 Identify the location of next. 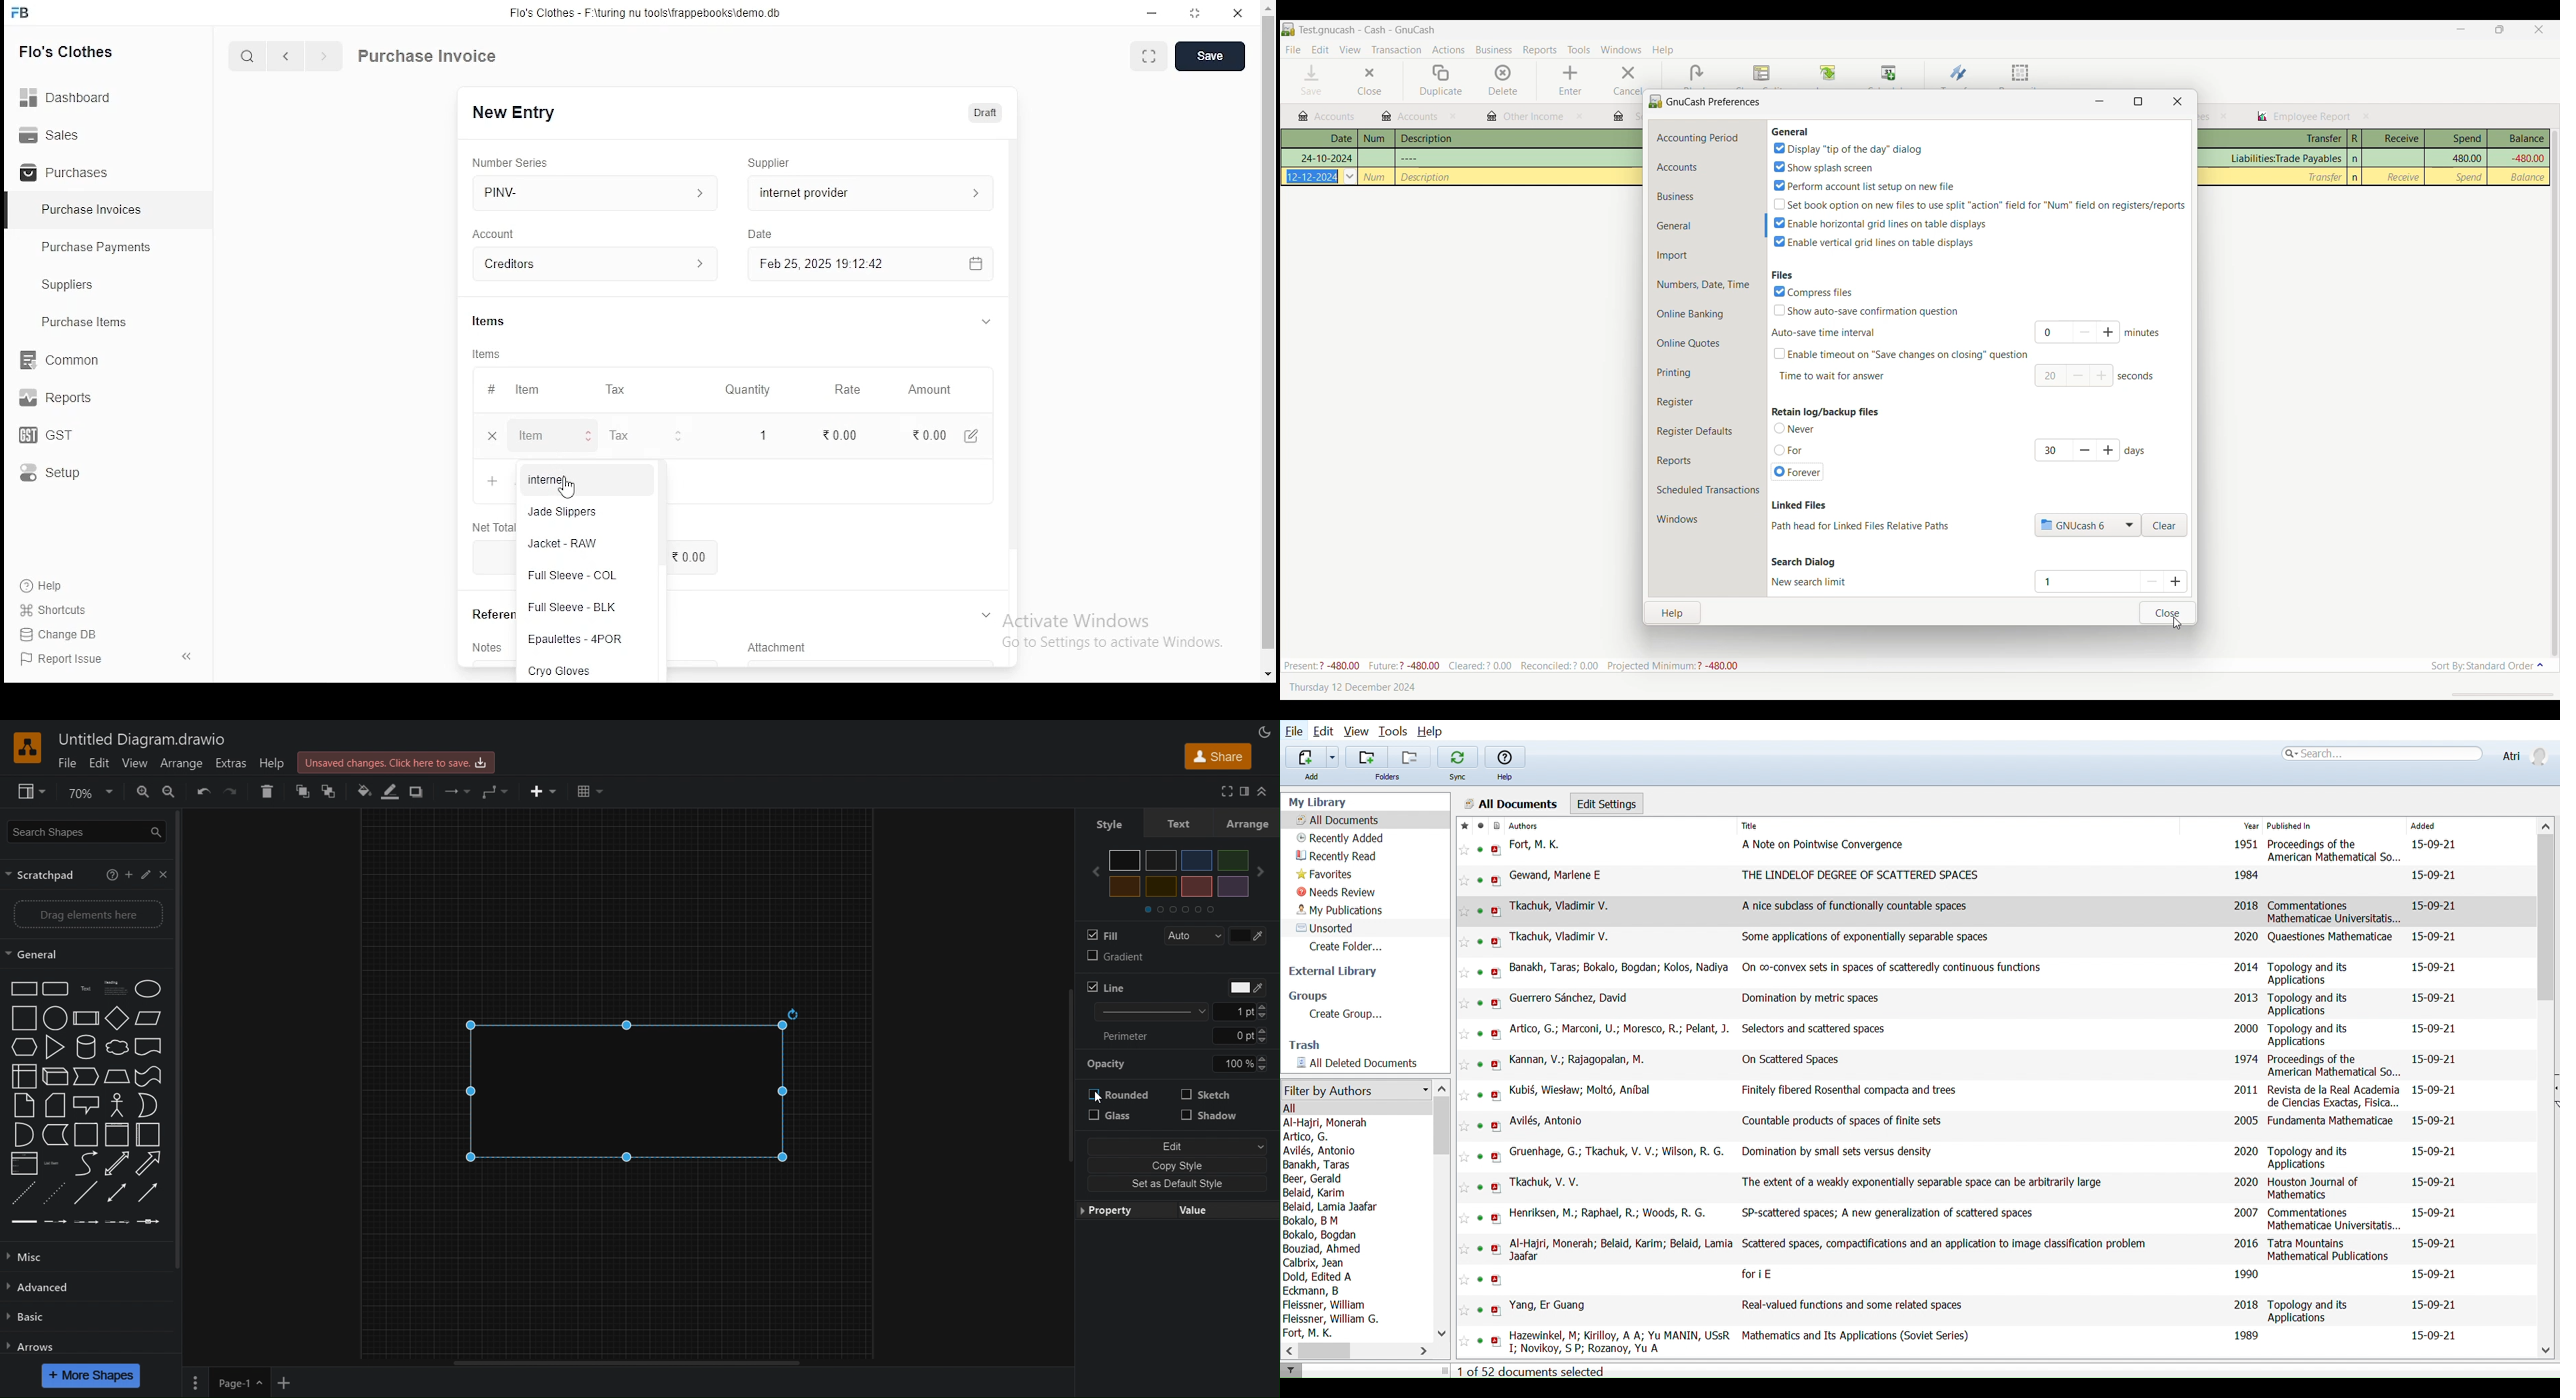
(324, 58).